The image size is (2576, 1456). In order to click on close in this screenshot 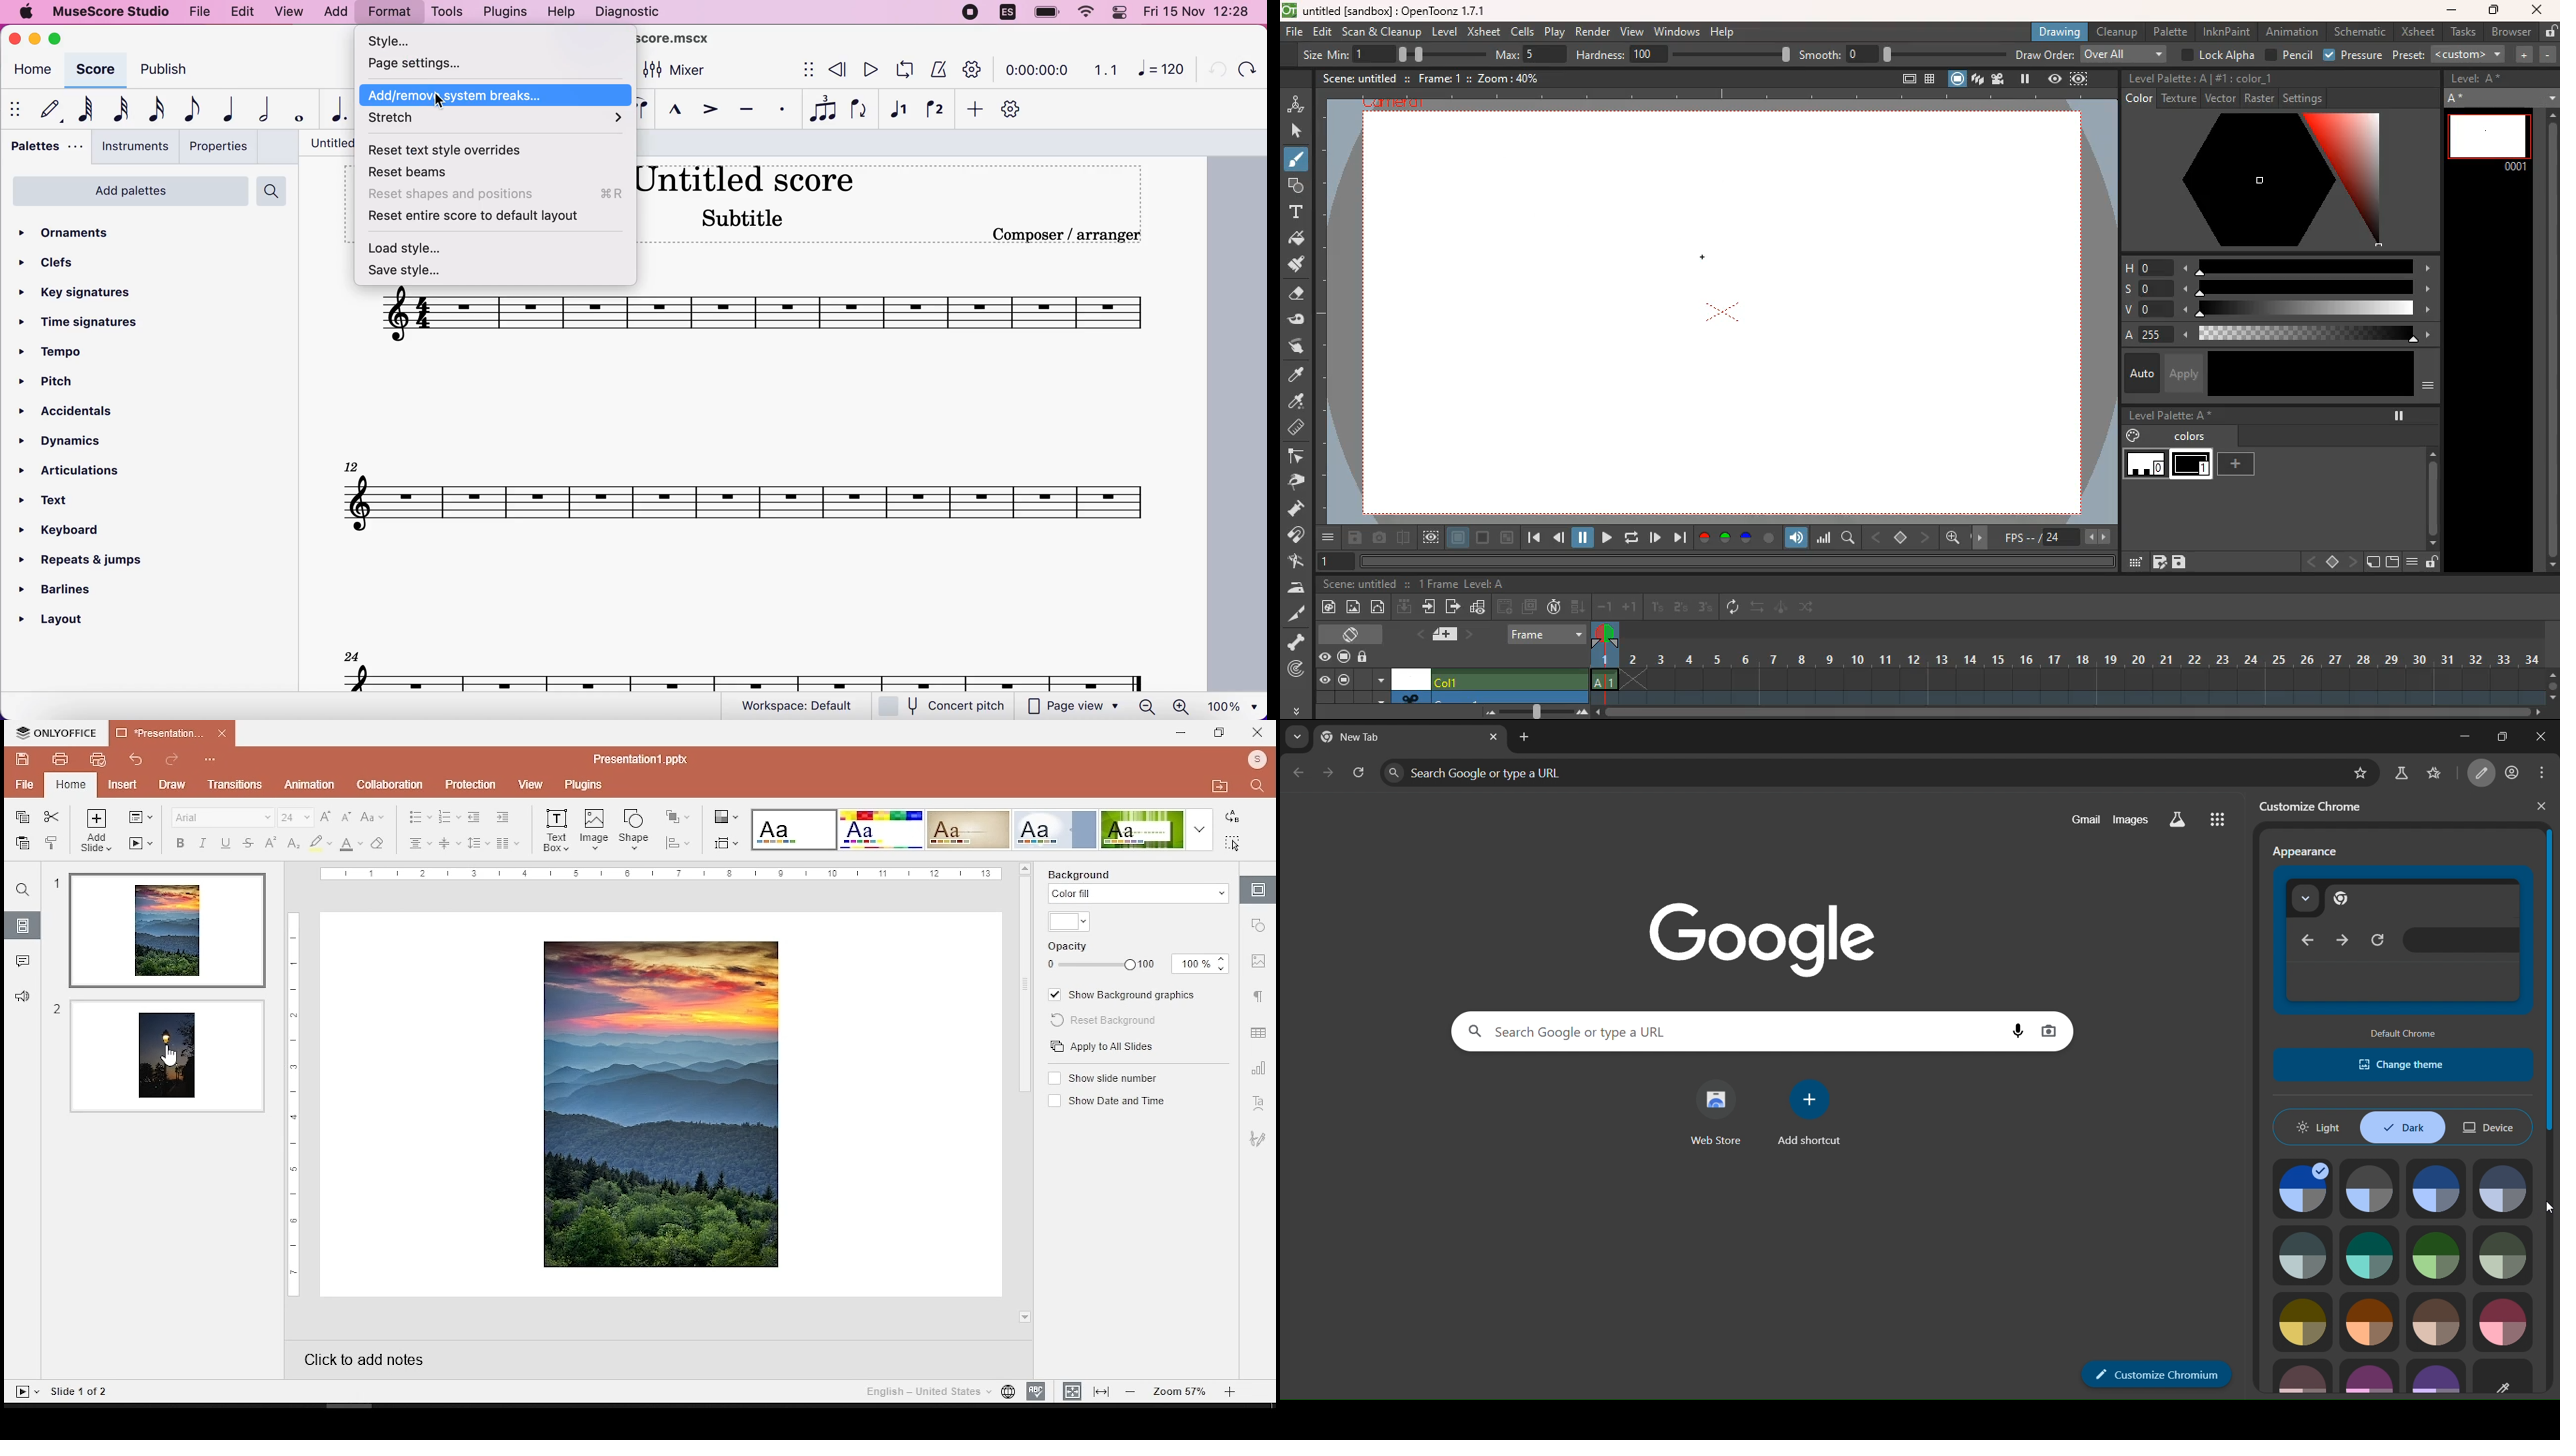, I will do `click(2541, 737)`.